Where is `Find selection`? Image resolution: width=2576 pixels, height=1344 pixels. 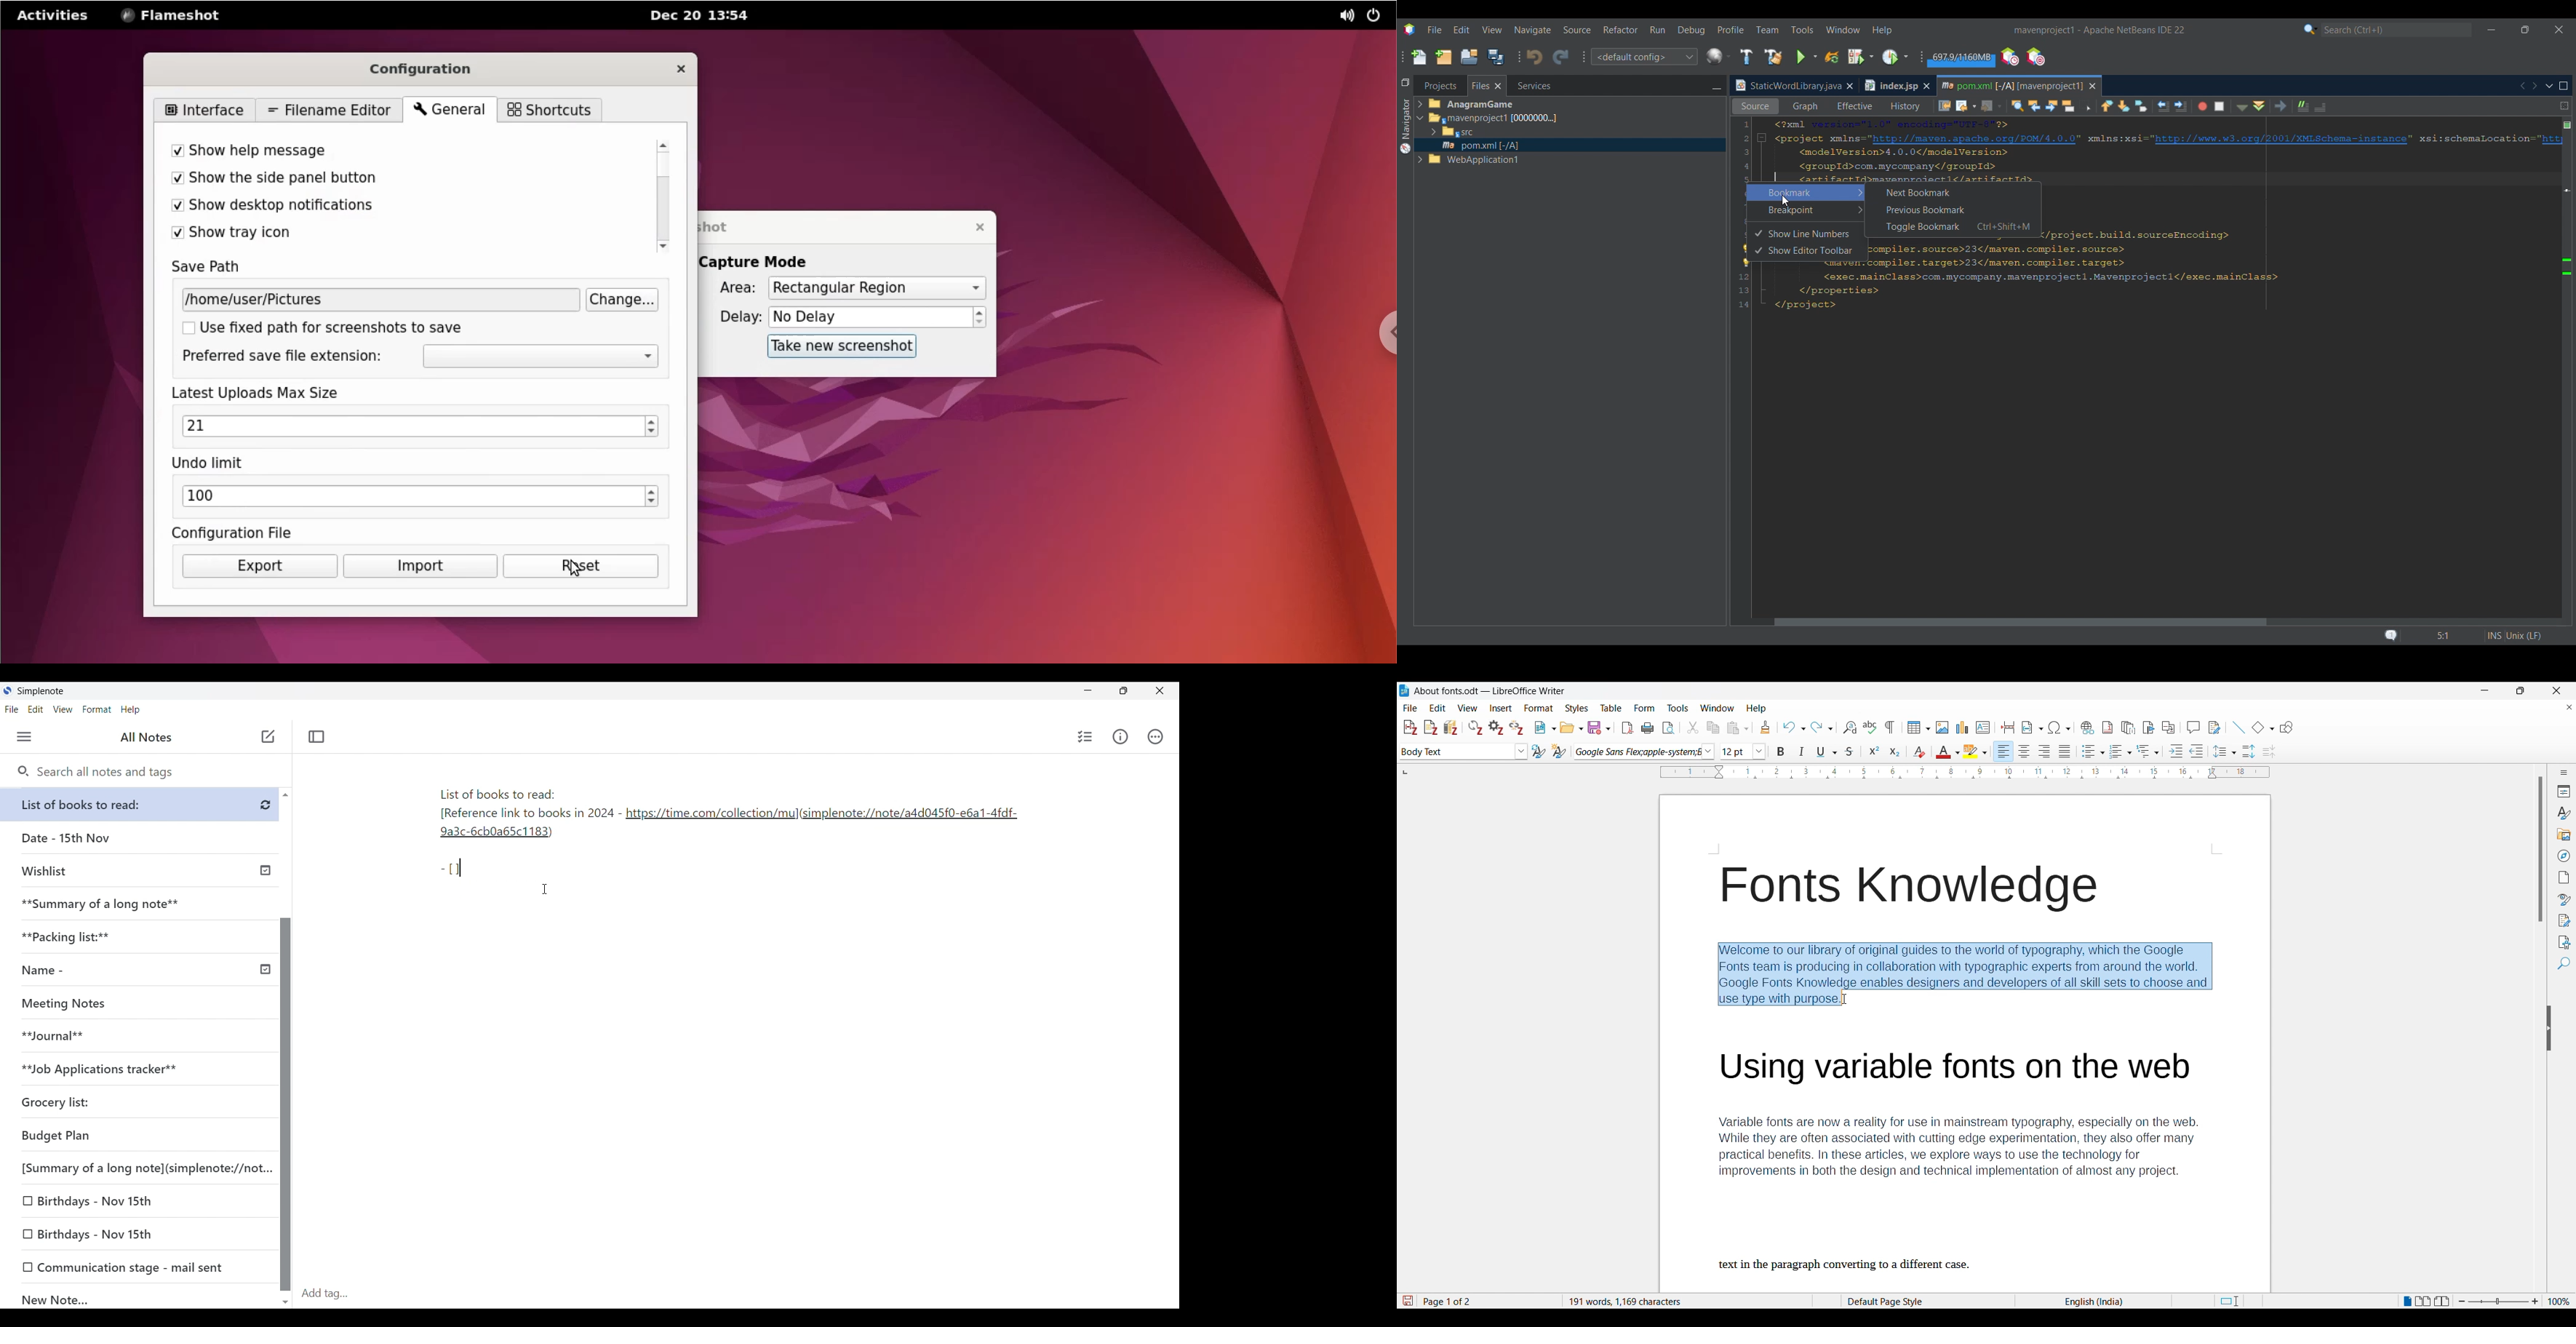
Find selection is located at coordinates (2014, 106).